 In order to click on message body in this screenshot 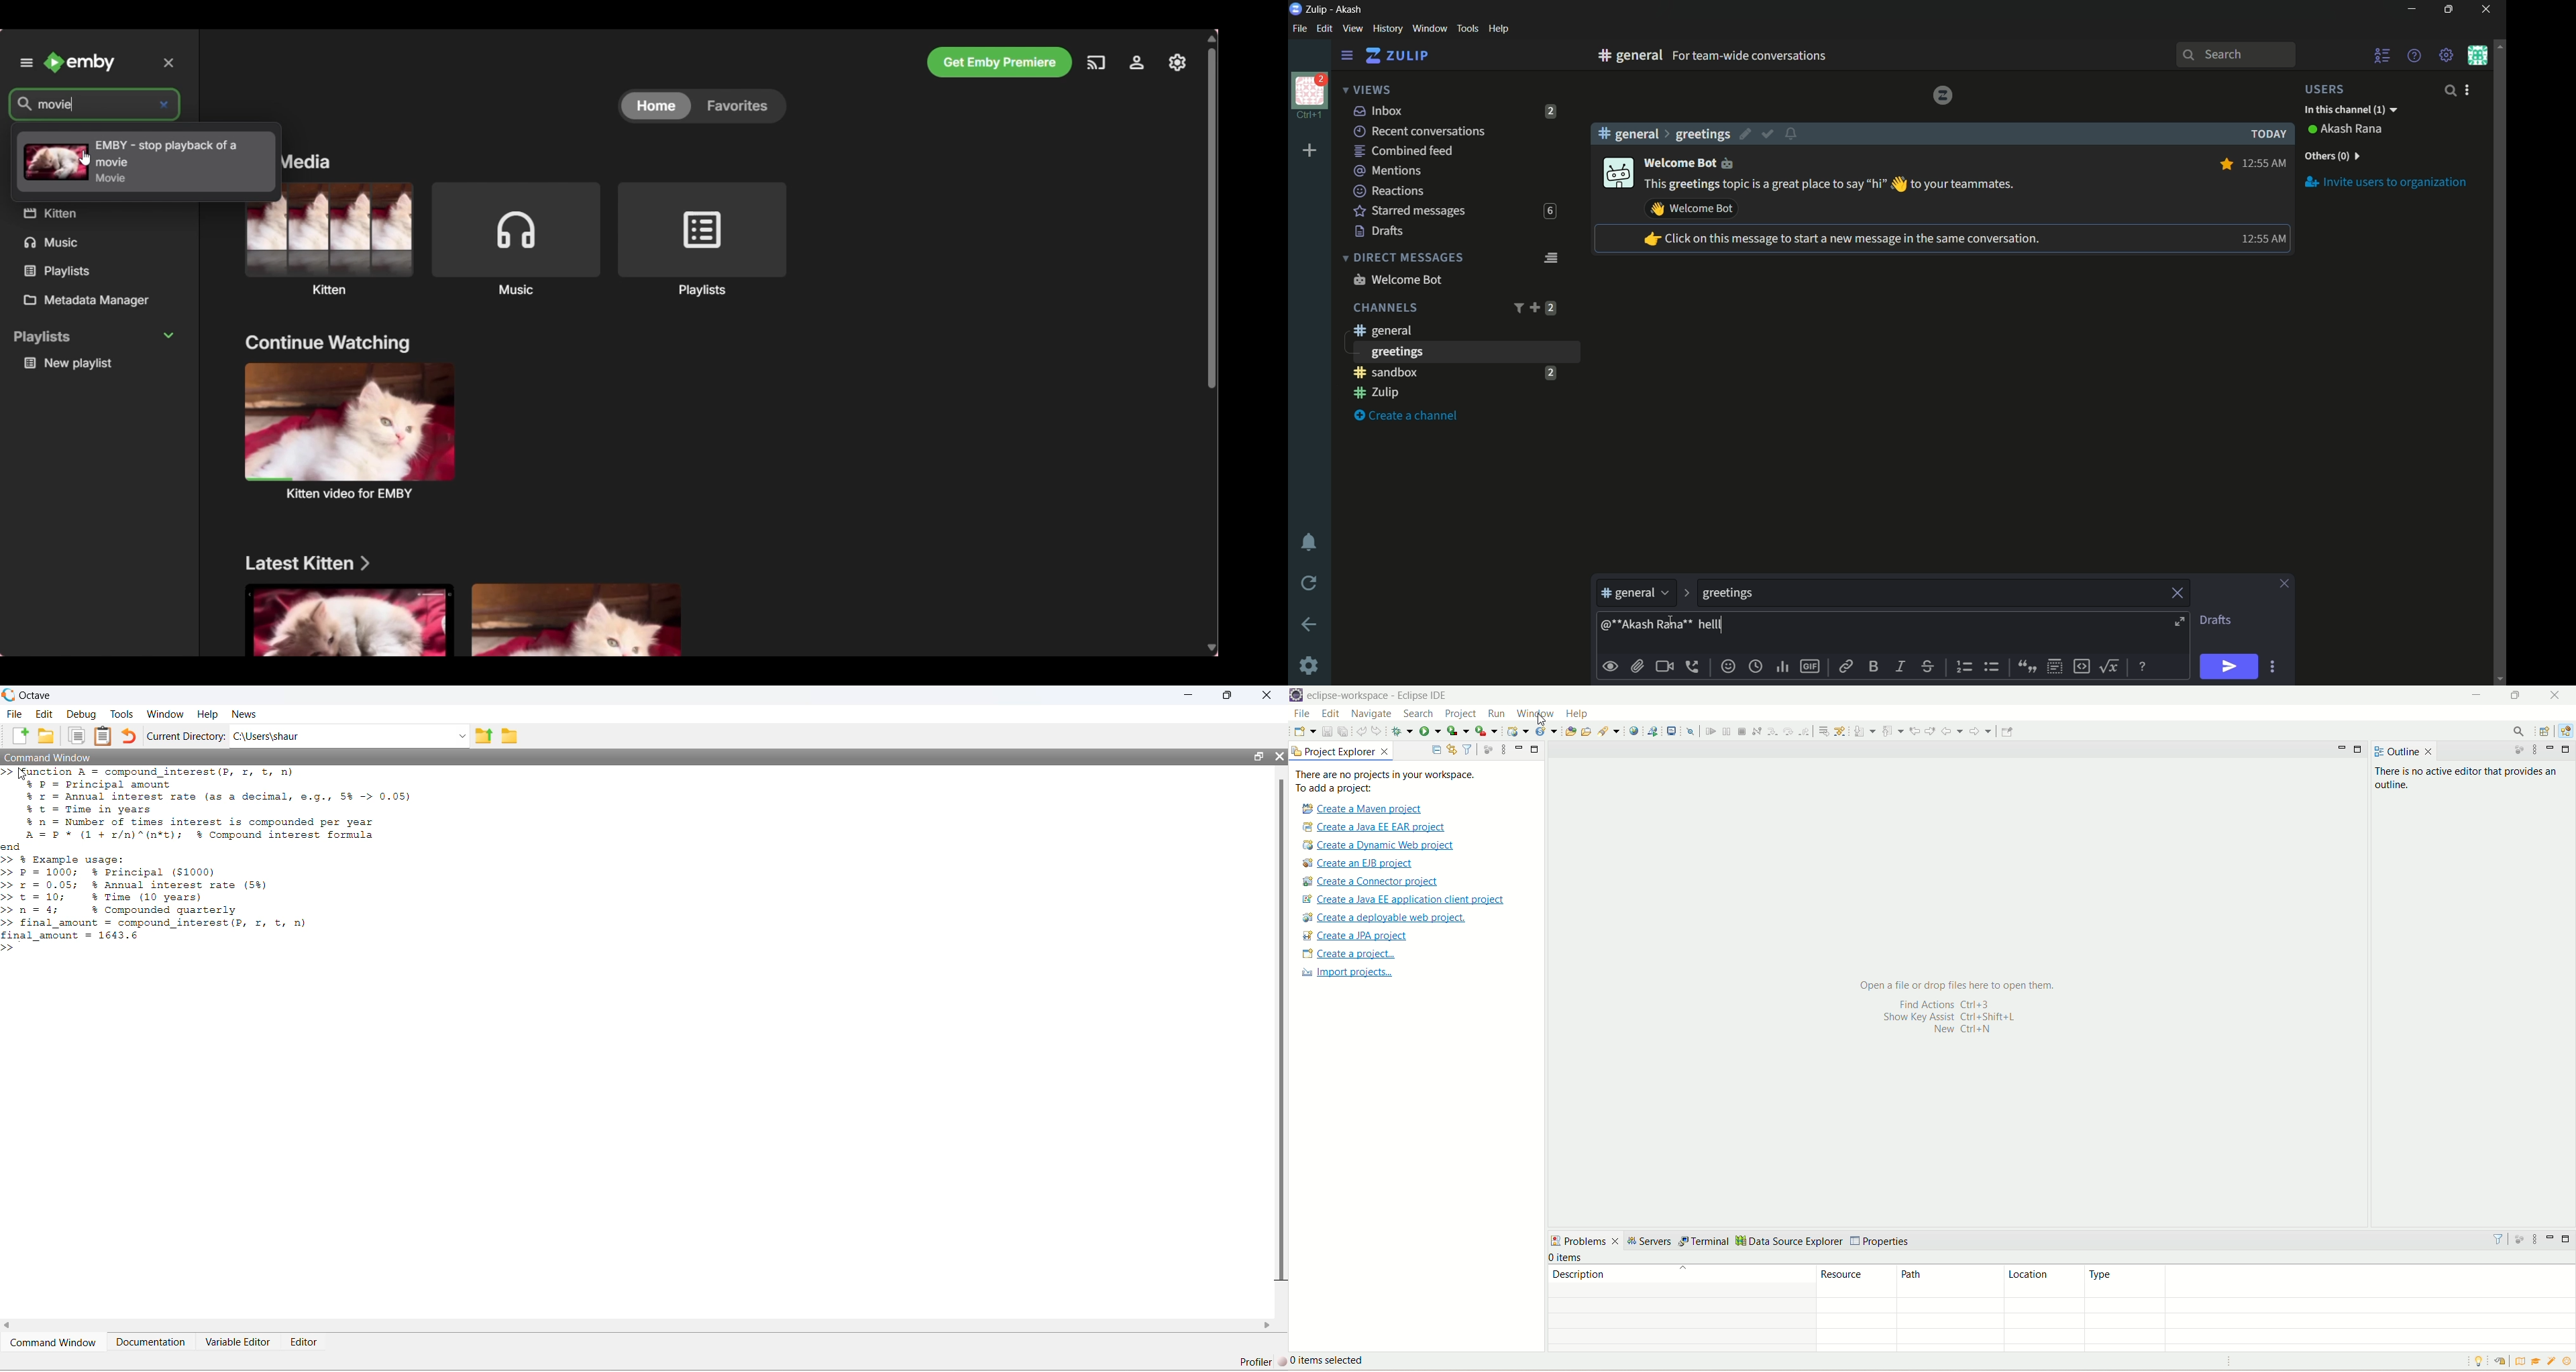, I will do `click(1948, 634)`.